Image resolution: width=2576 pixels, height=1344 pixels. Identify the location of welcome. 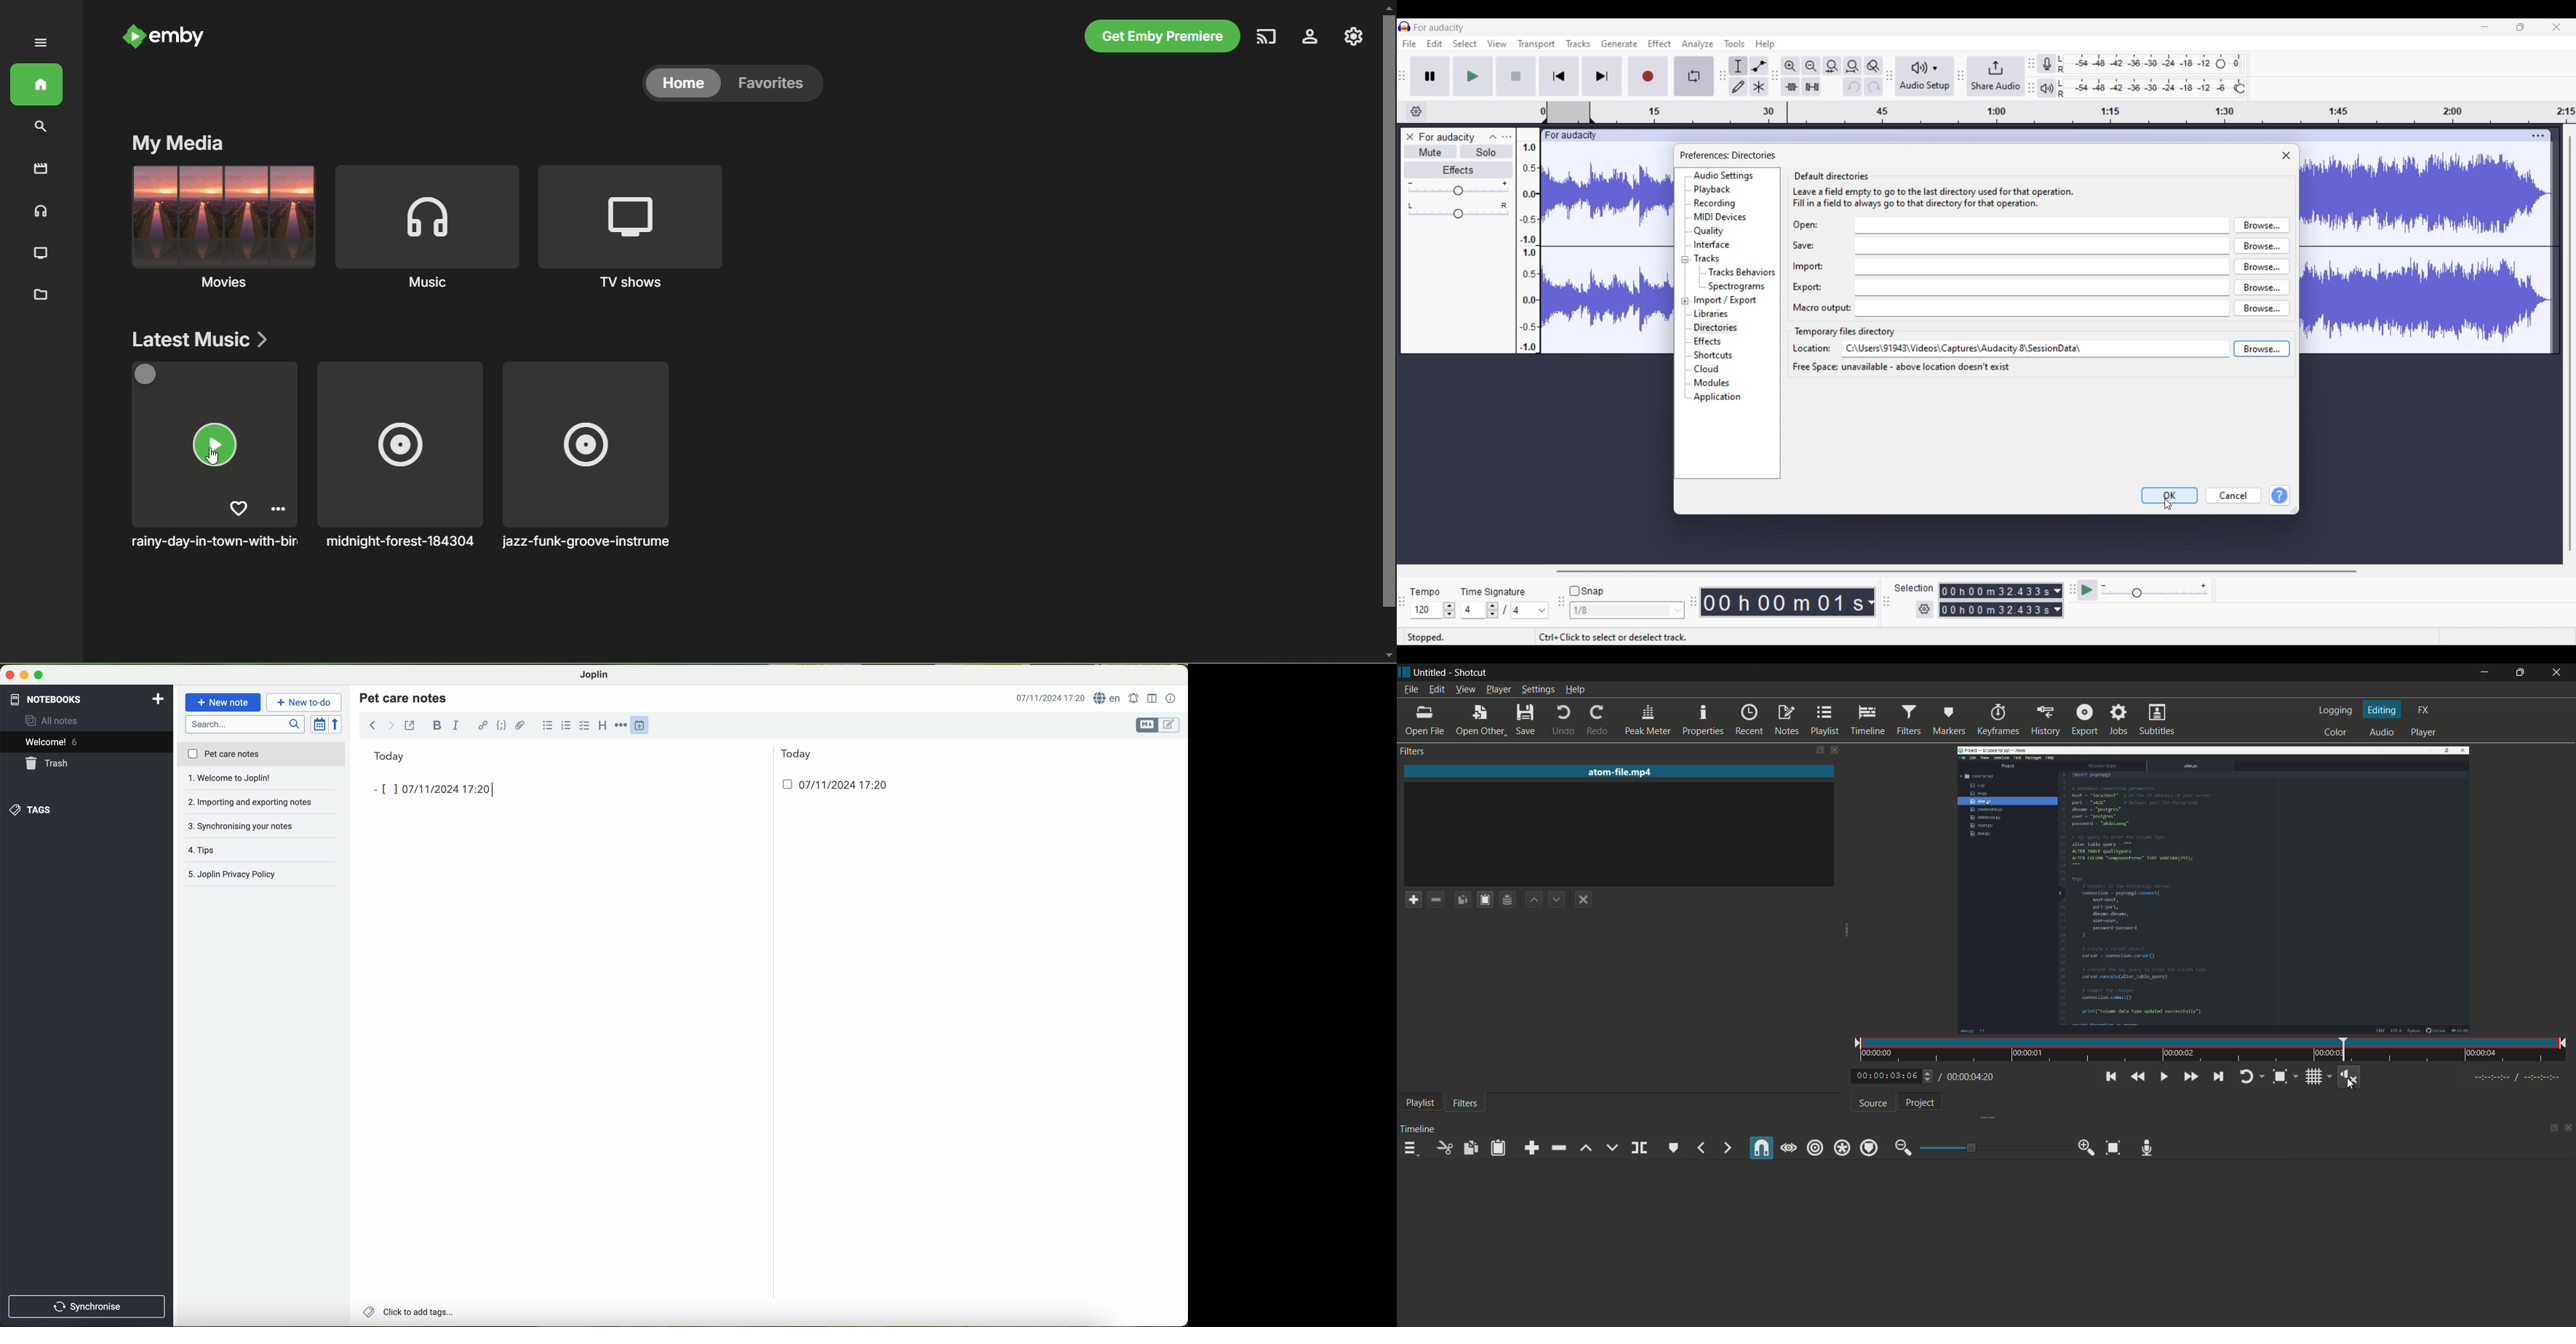
(86, 743).